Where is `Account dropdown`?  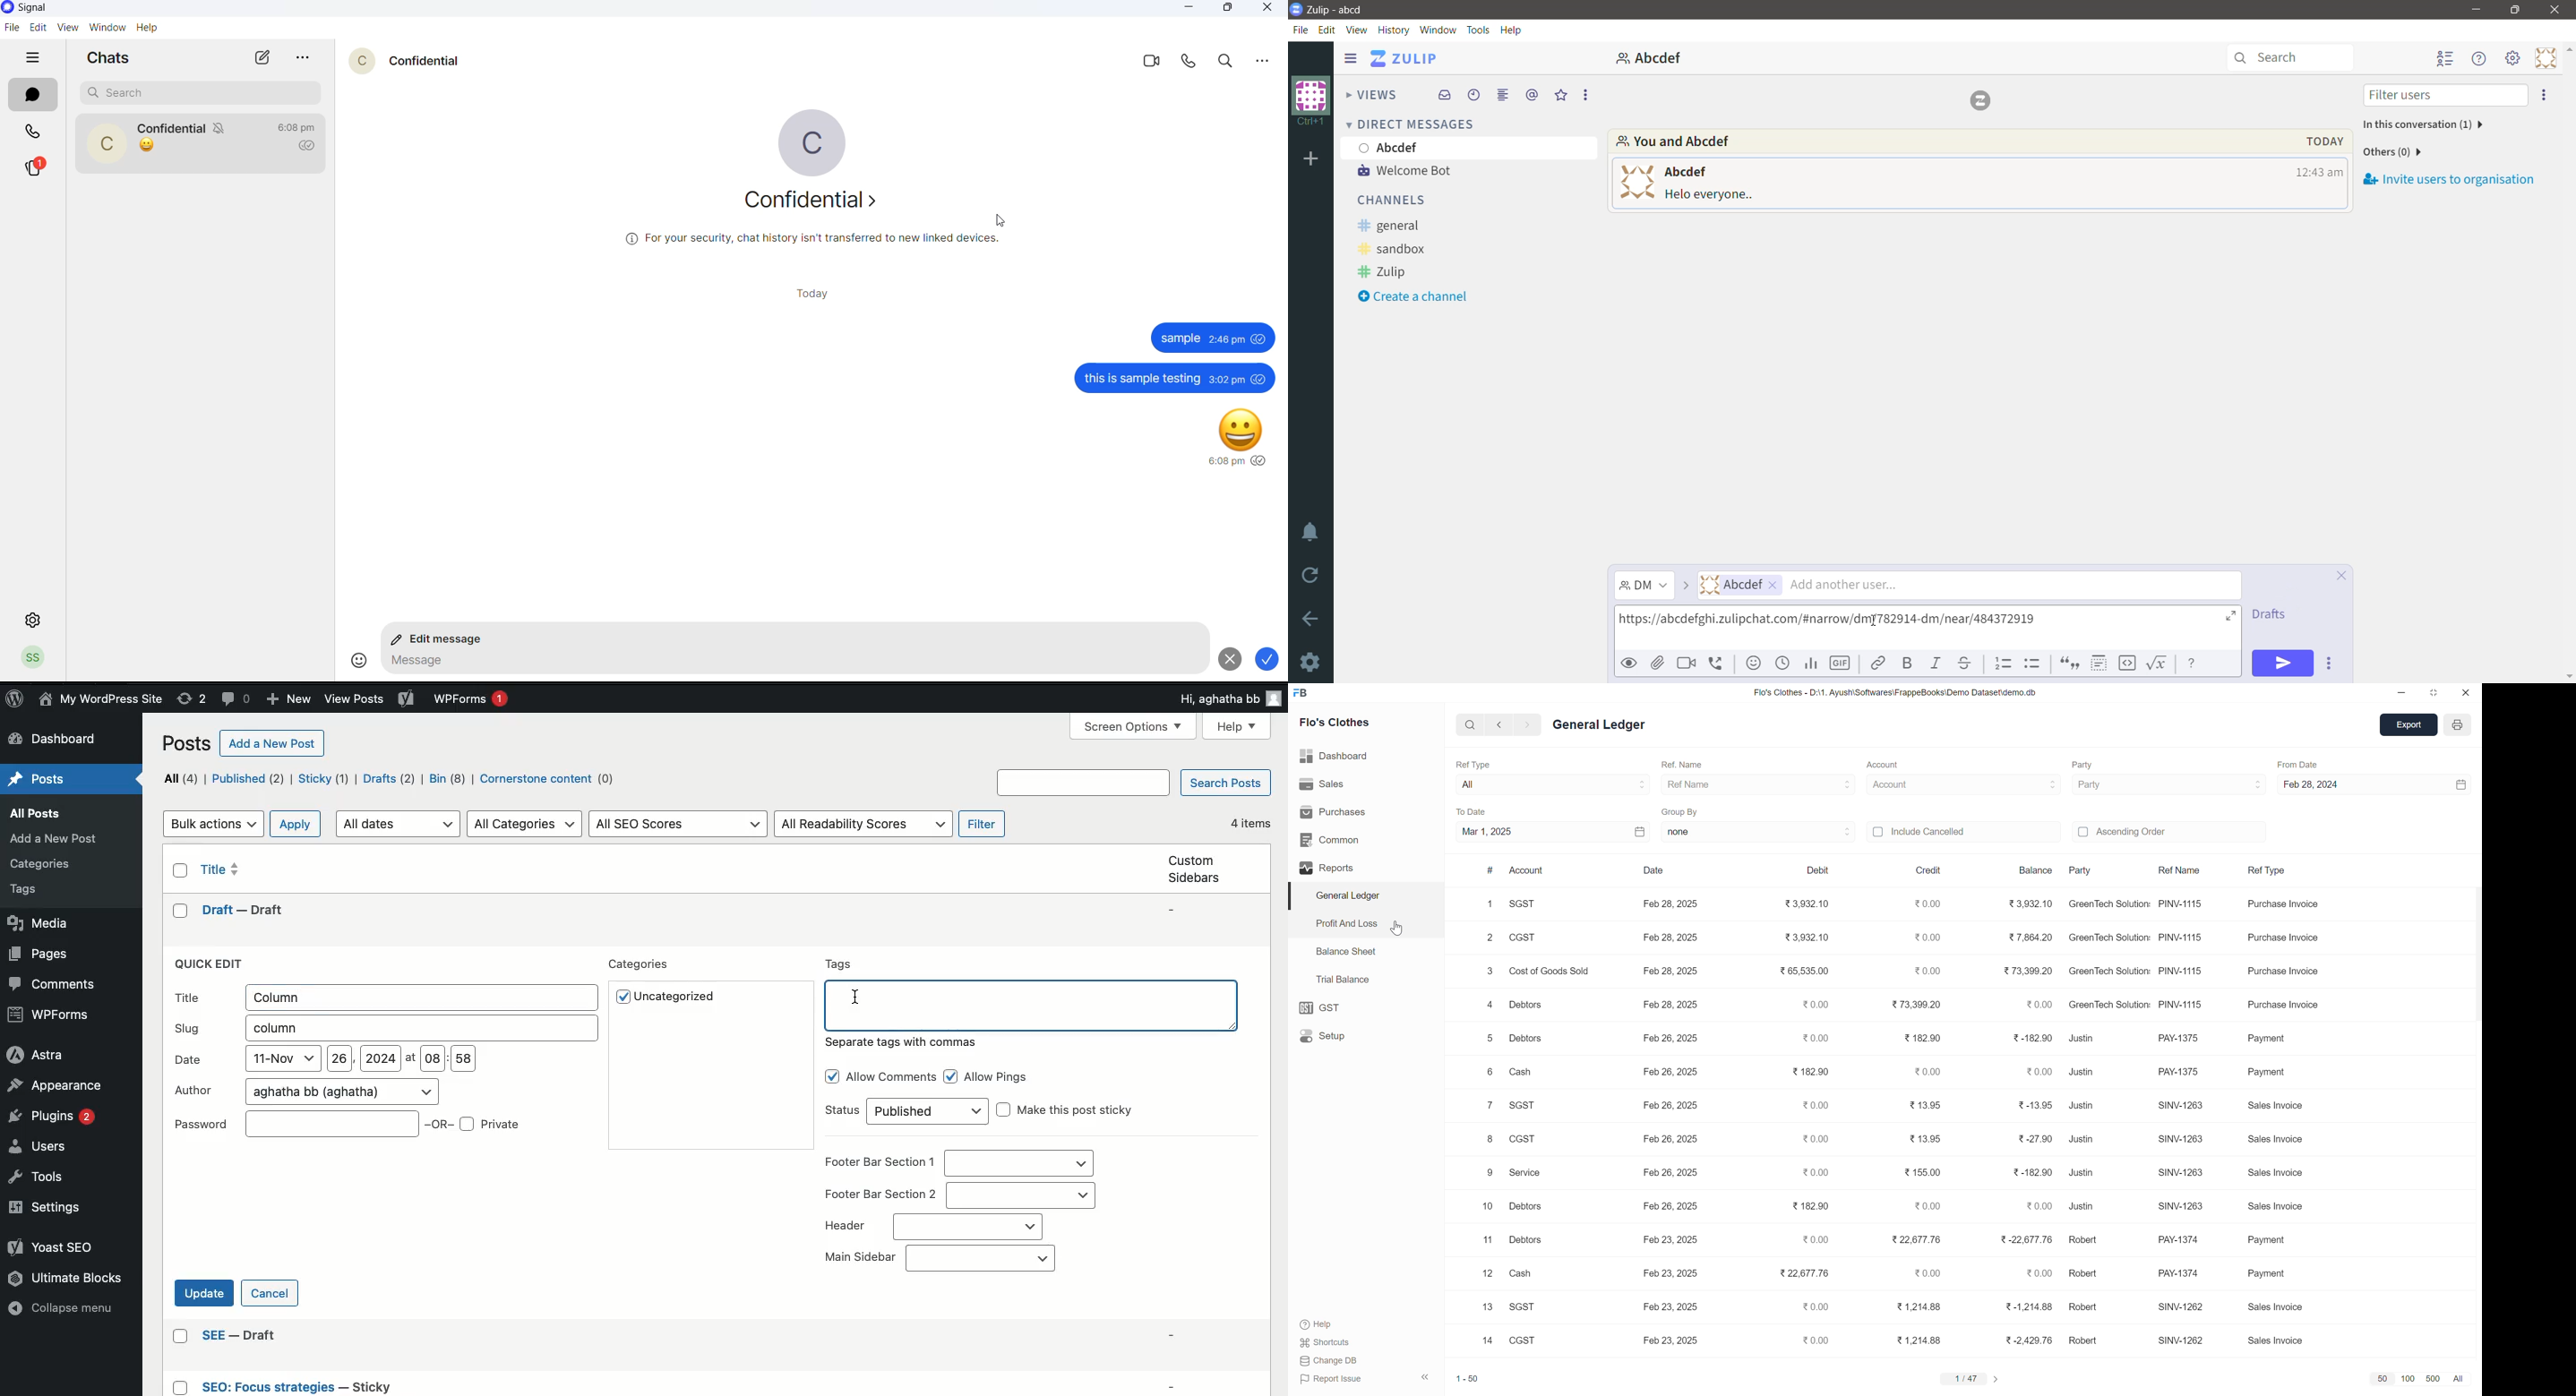
Account dropdown is located at coordinates (2028, 787).